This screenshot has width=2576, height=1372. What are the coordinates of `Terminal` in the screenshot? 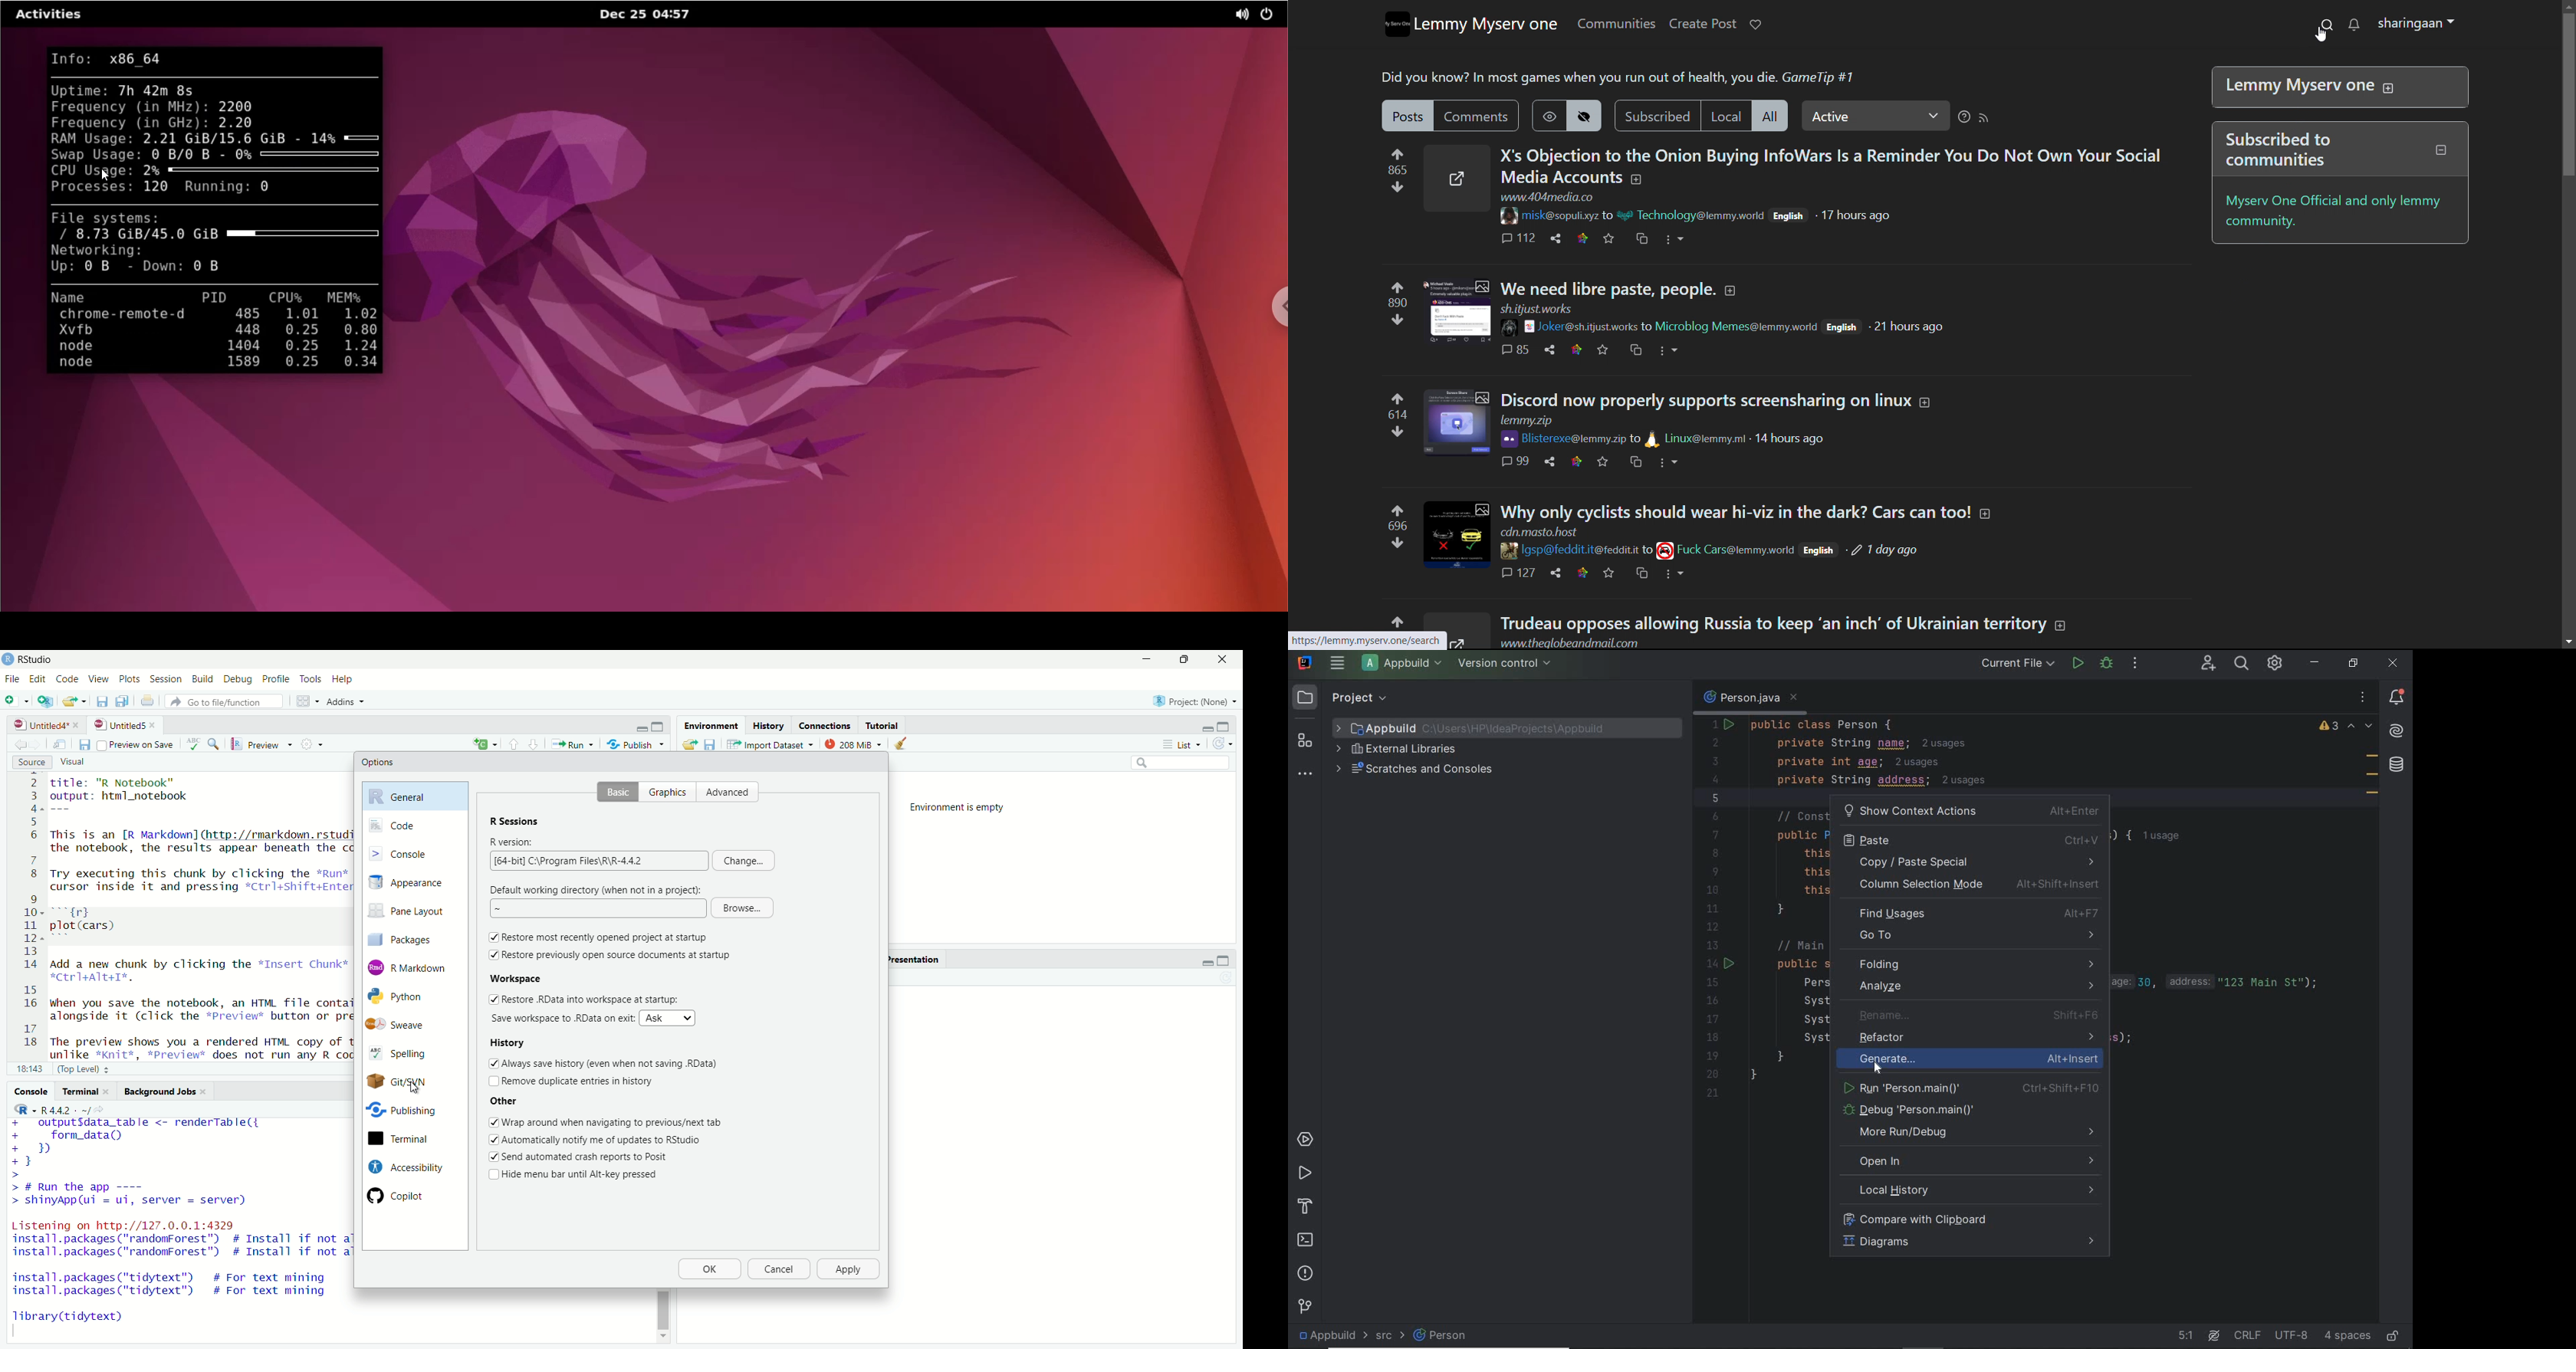 It's located at (403, 1139).